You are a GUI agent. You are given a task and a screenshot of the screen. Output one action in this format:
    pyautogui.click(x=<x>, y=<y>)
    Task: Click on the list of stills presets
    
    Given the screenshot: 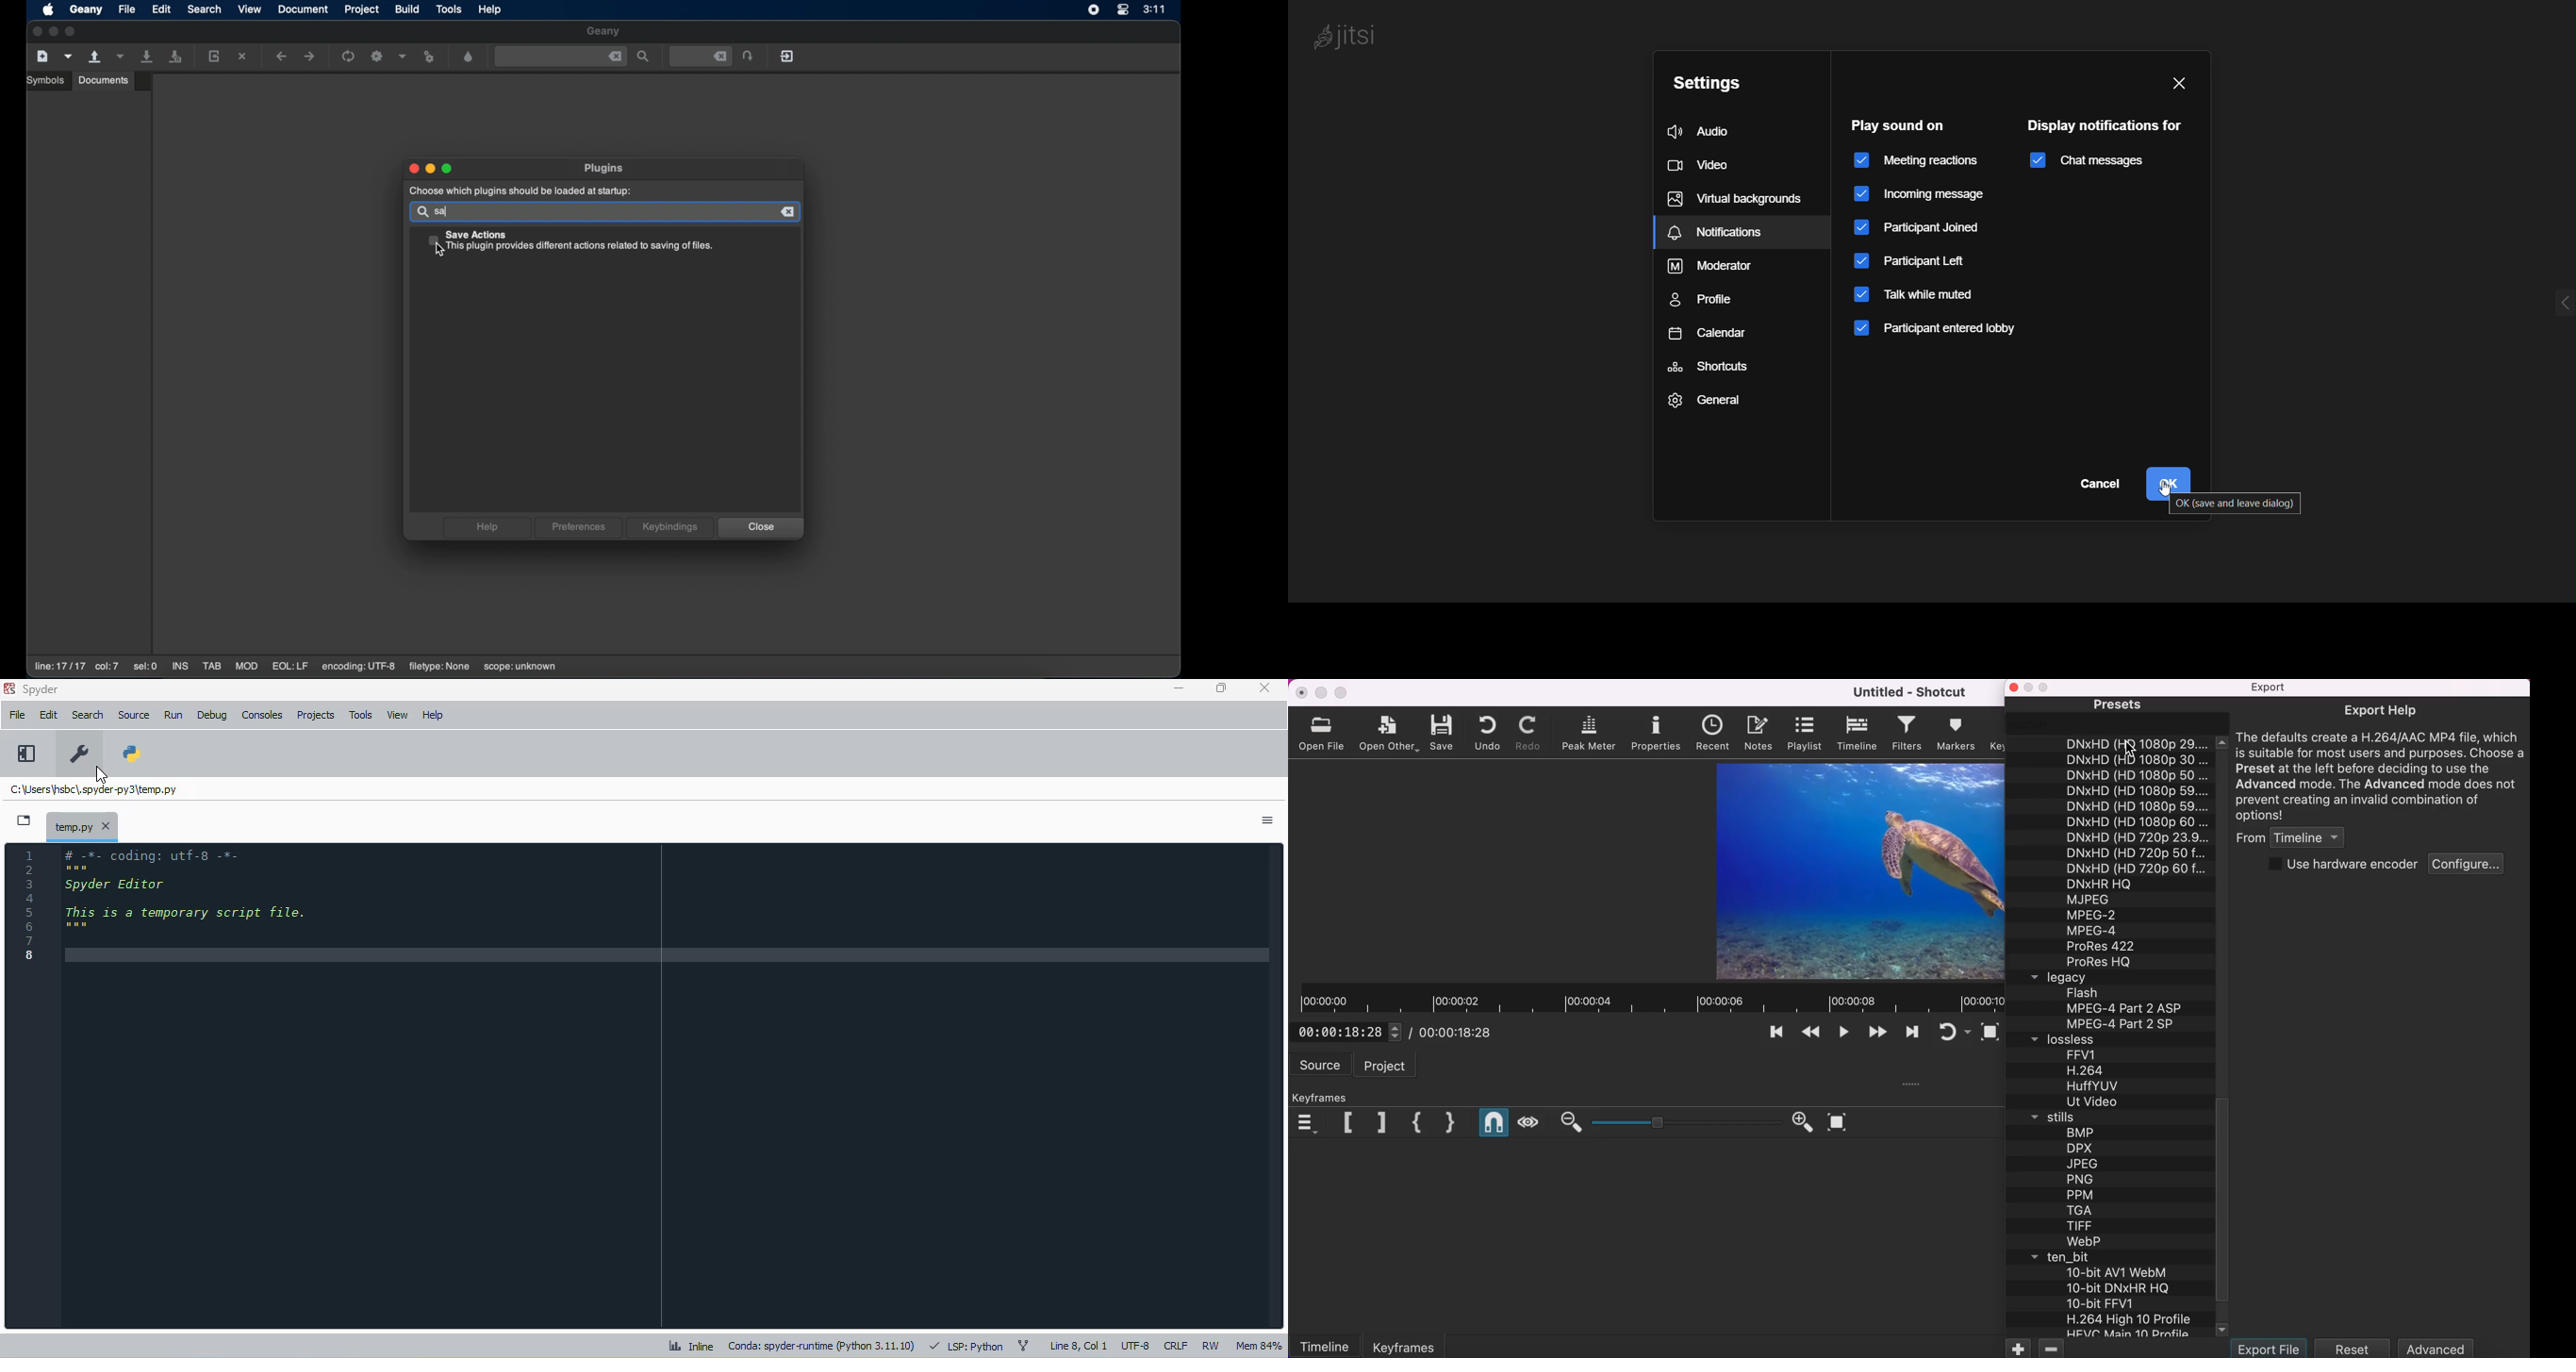 What is the action you would take?
    pyautogui.click(x=2092, y=1187)
    